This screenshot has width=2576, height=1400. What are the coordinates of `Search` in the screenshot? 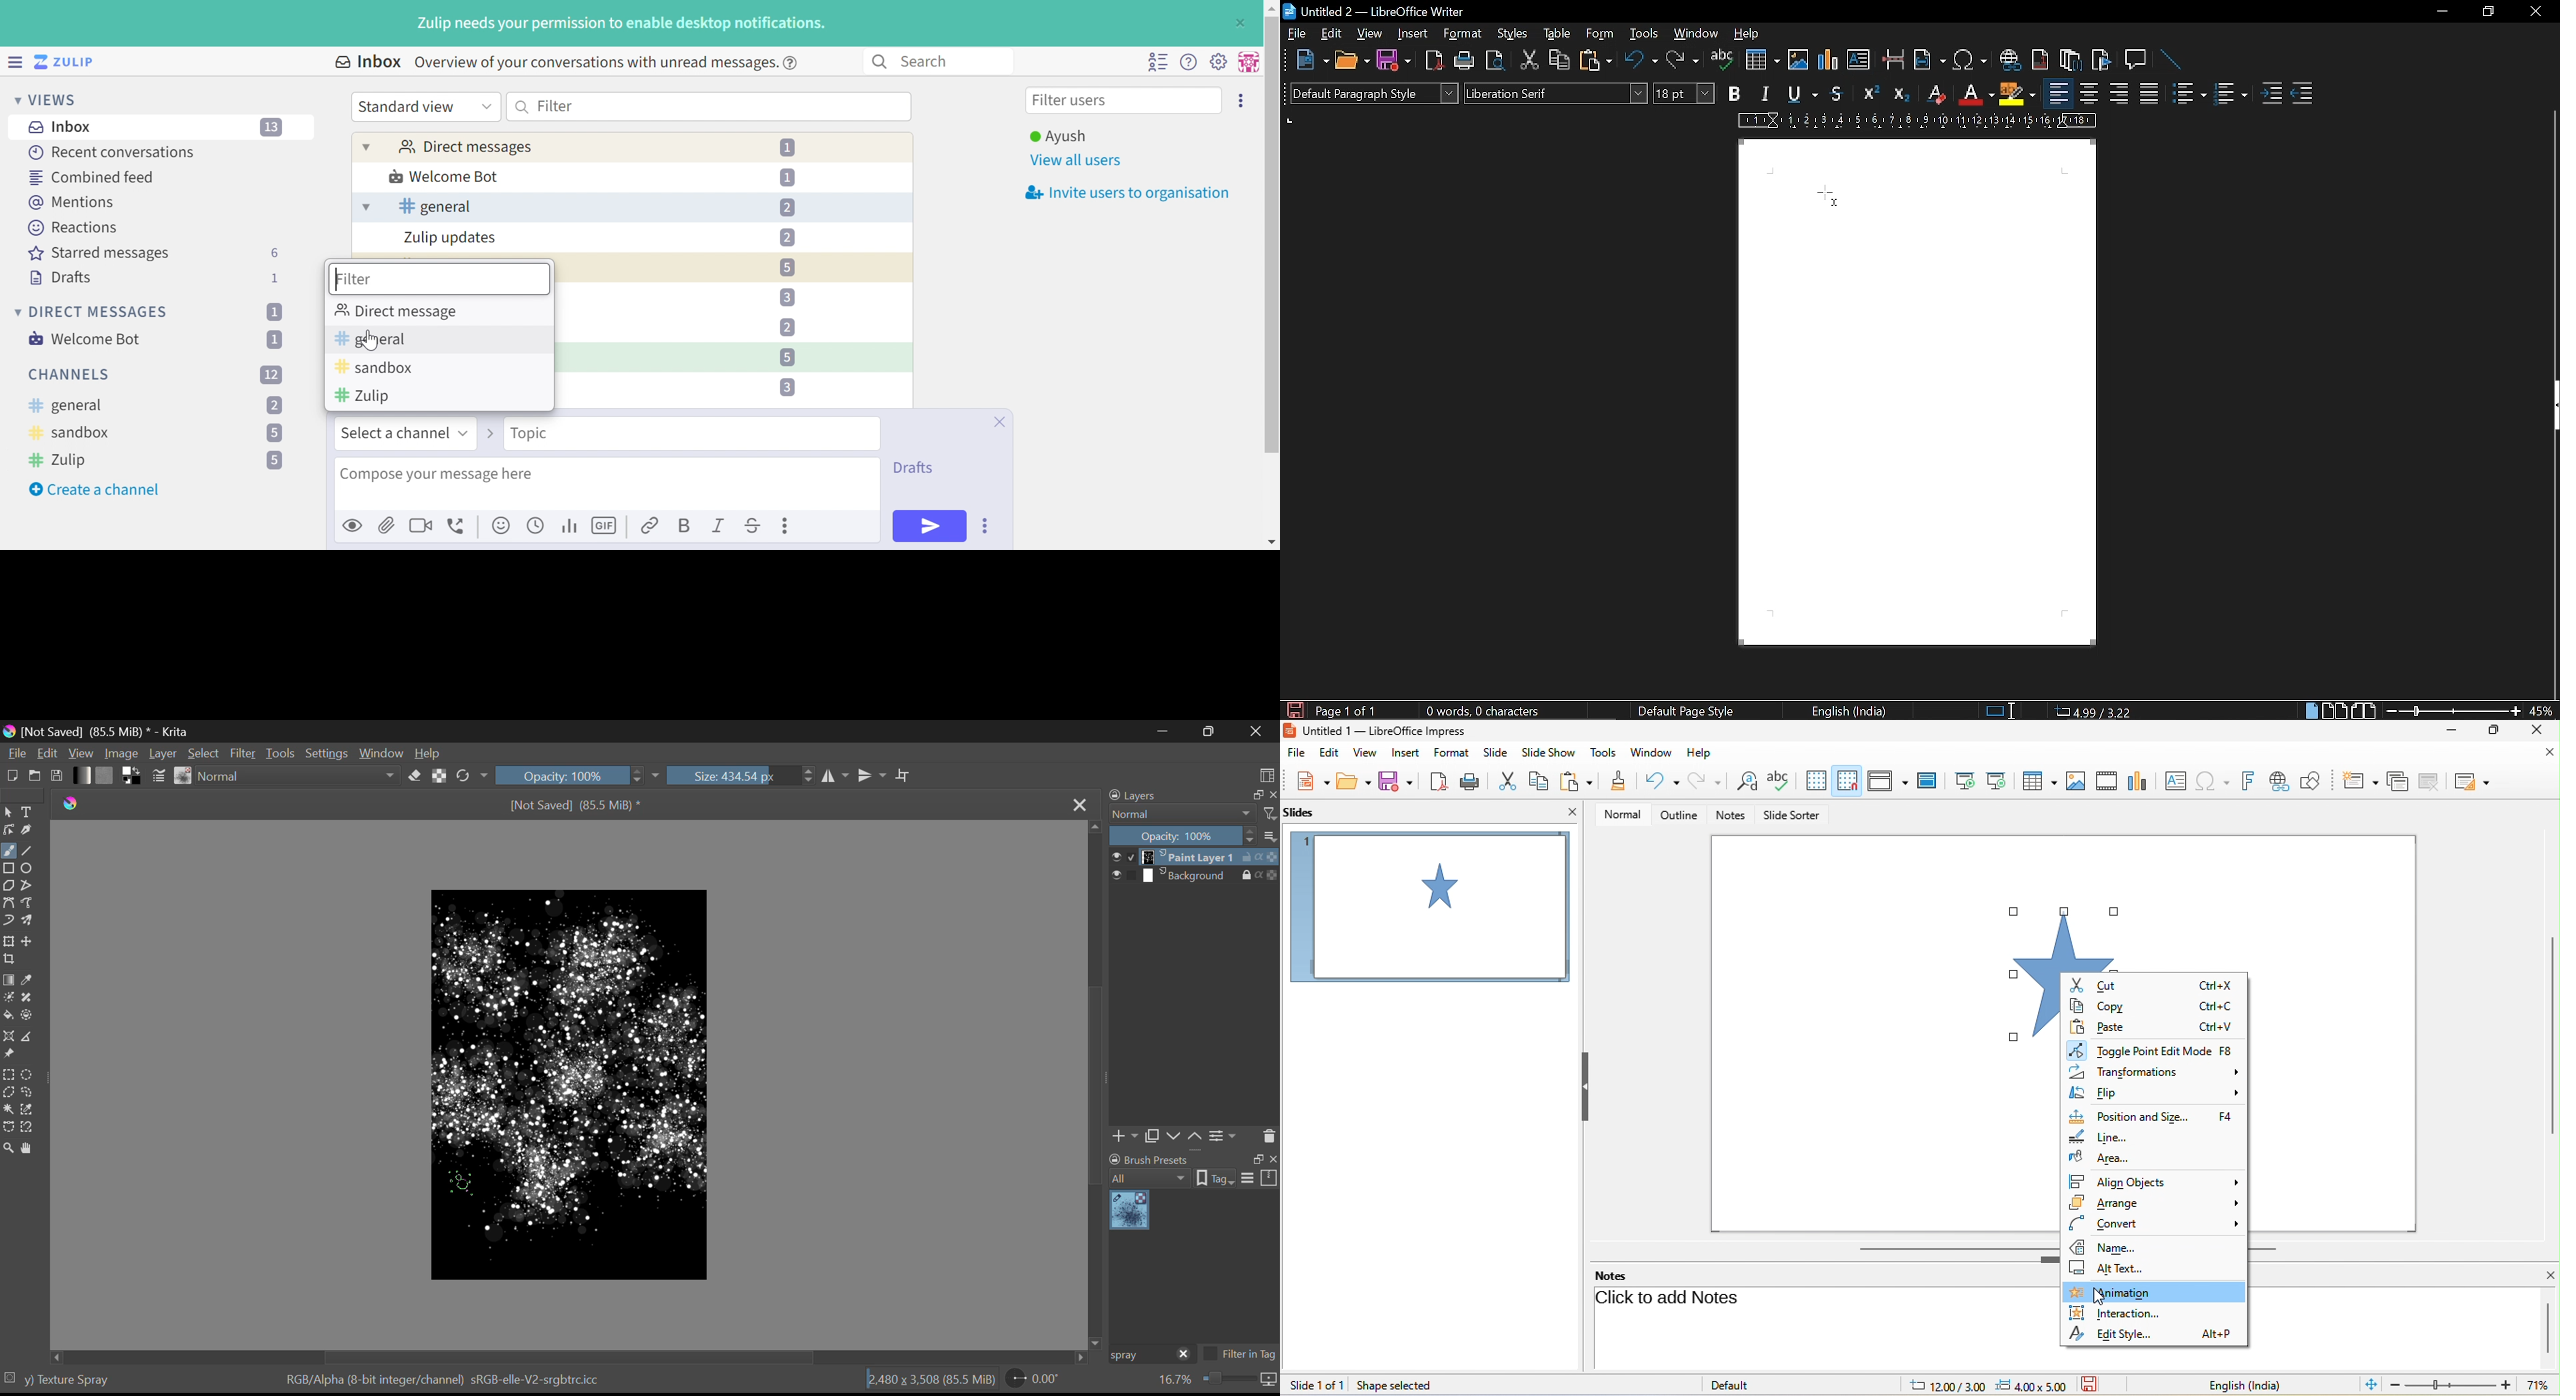 It's located at (523, 107).